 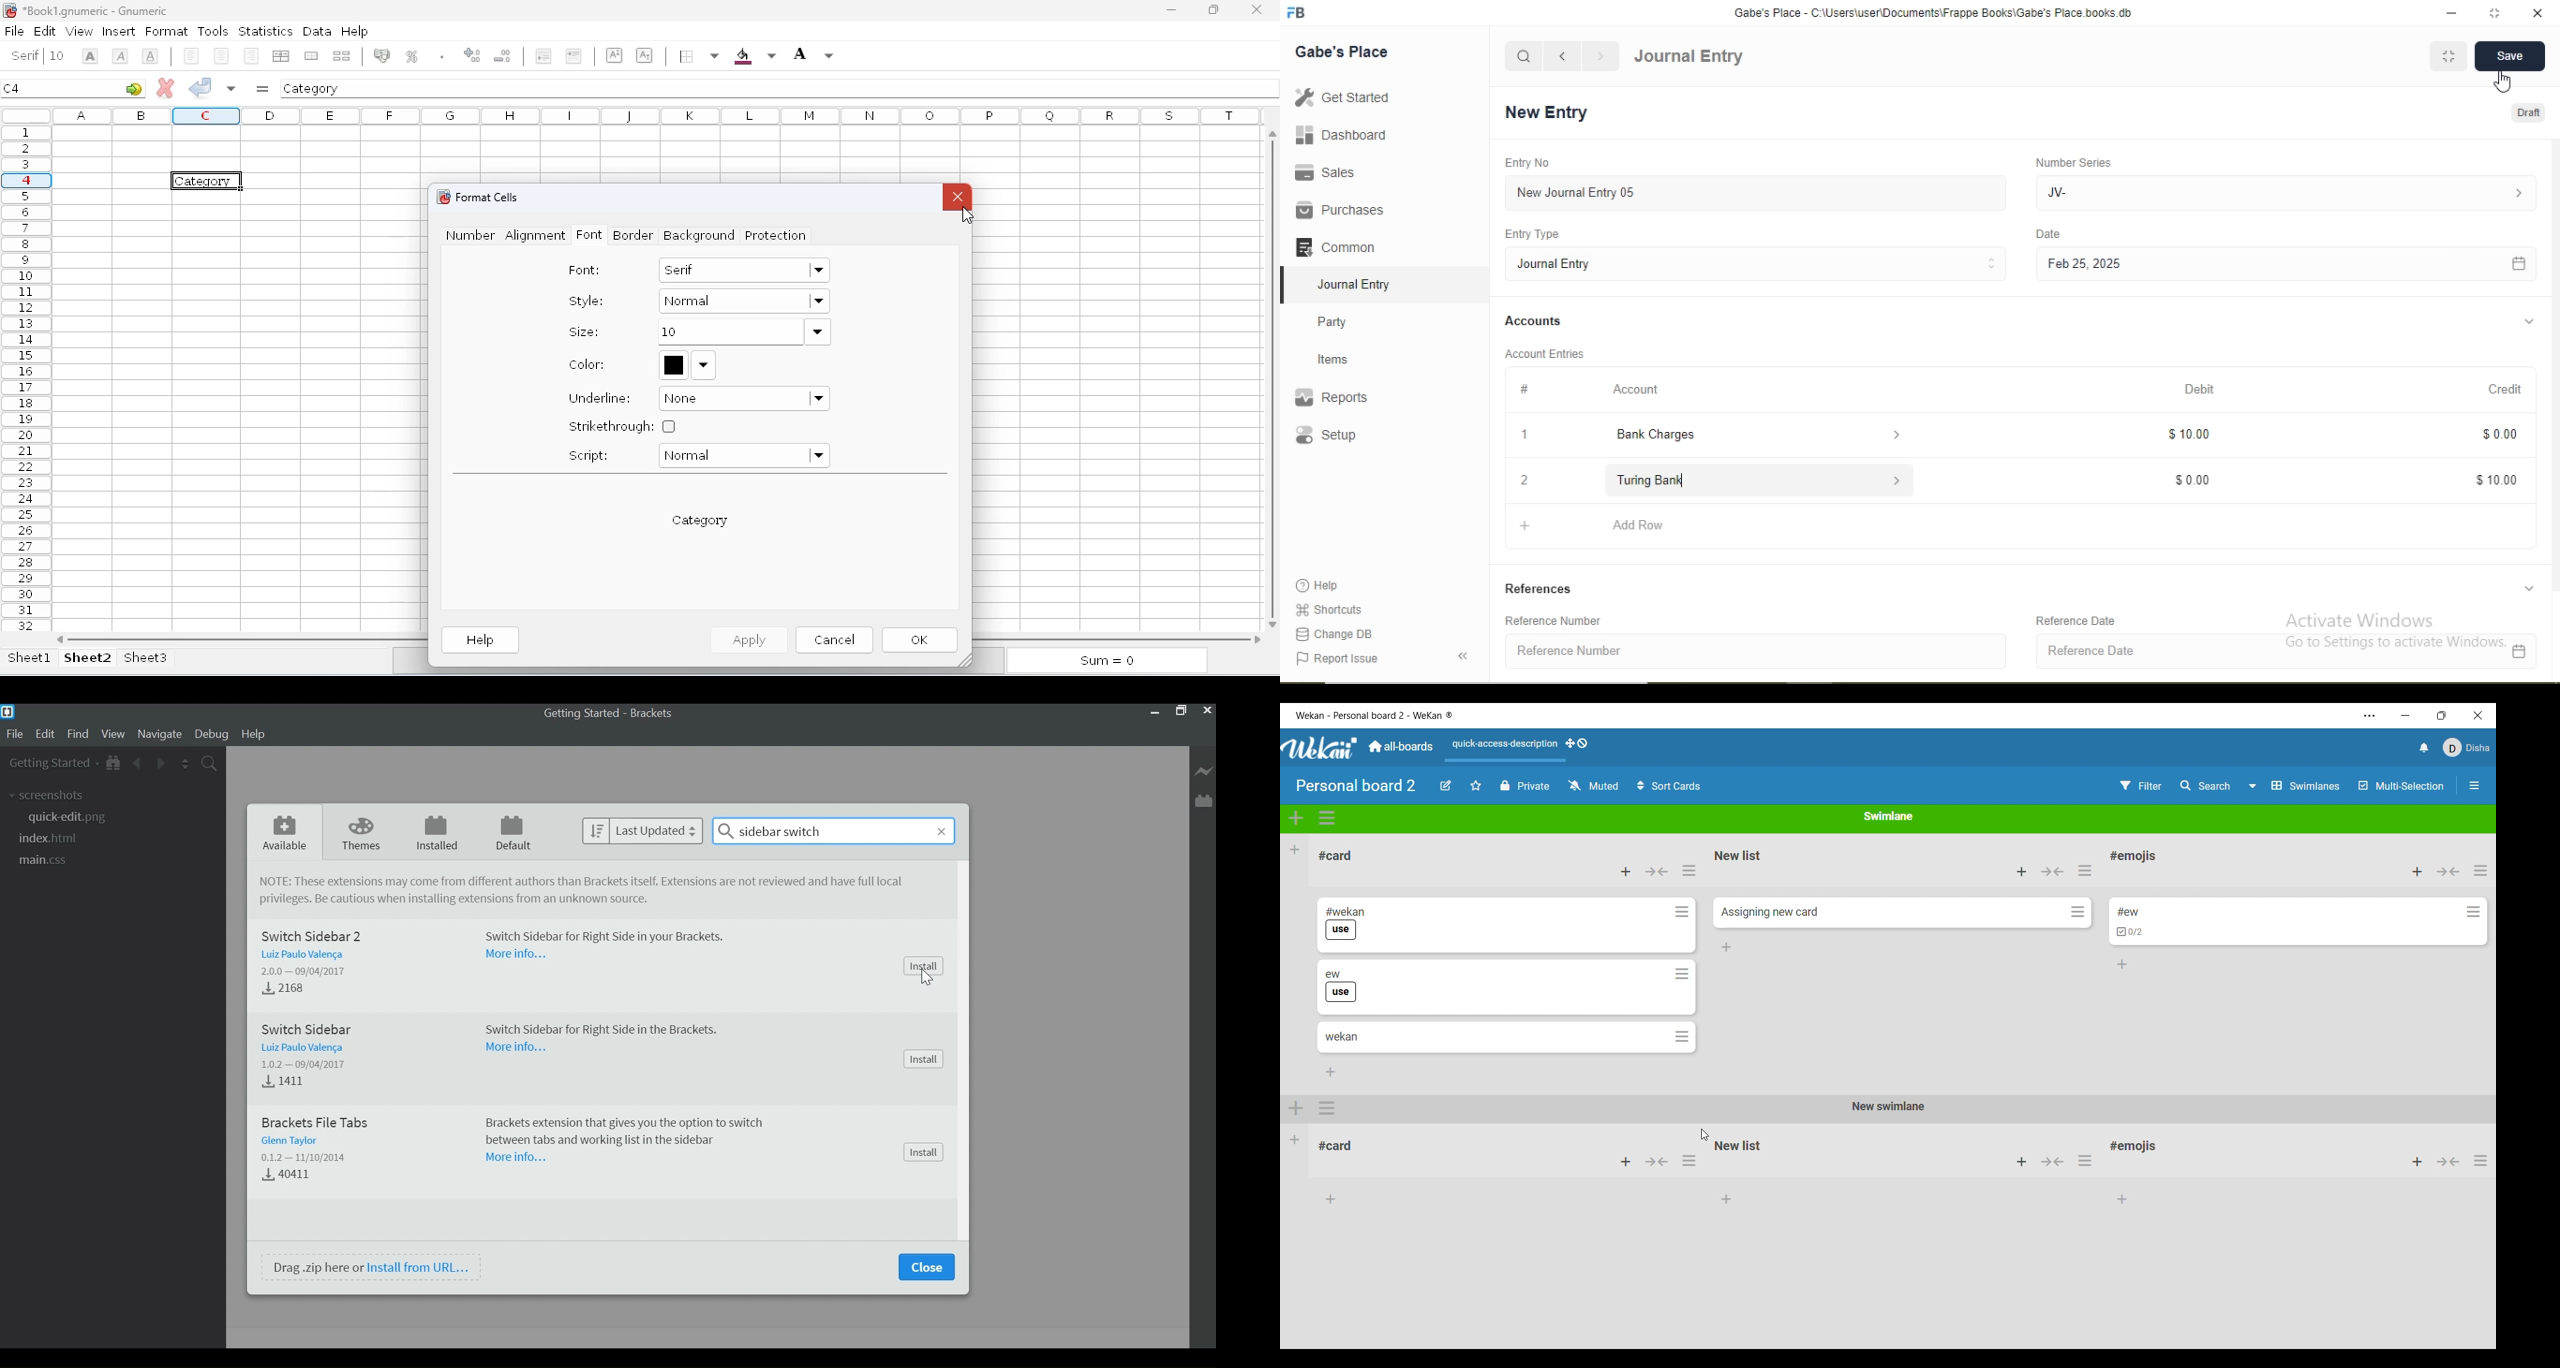 I want to click on Board title, so click(x=1357, y=785).